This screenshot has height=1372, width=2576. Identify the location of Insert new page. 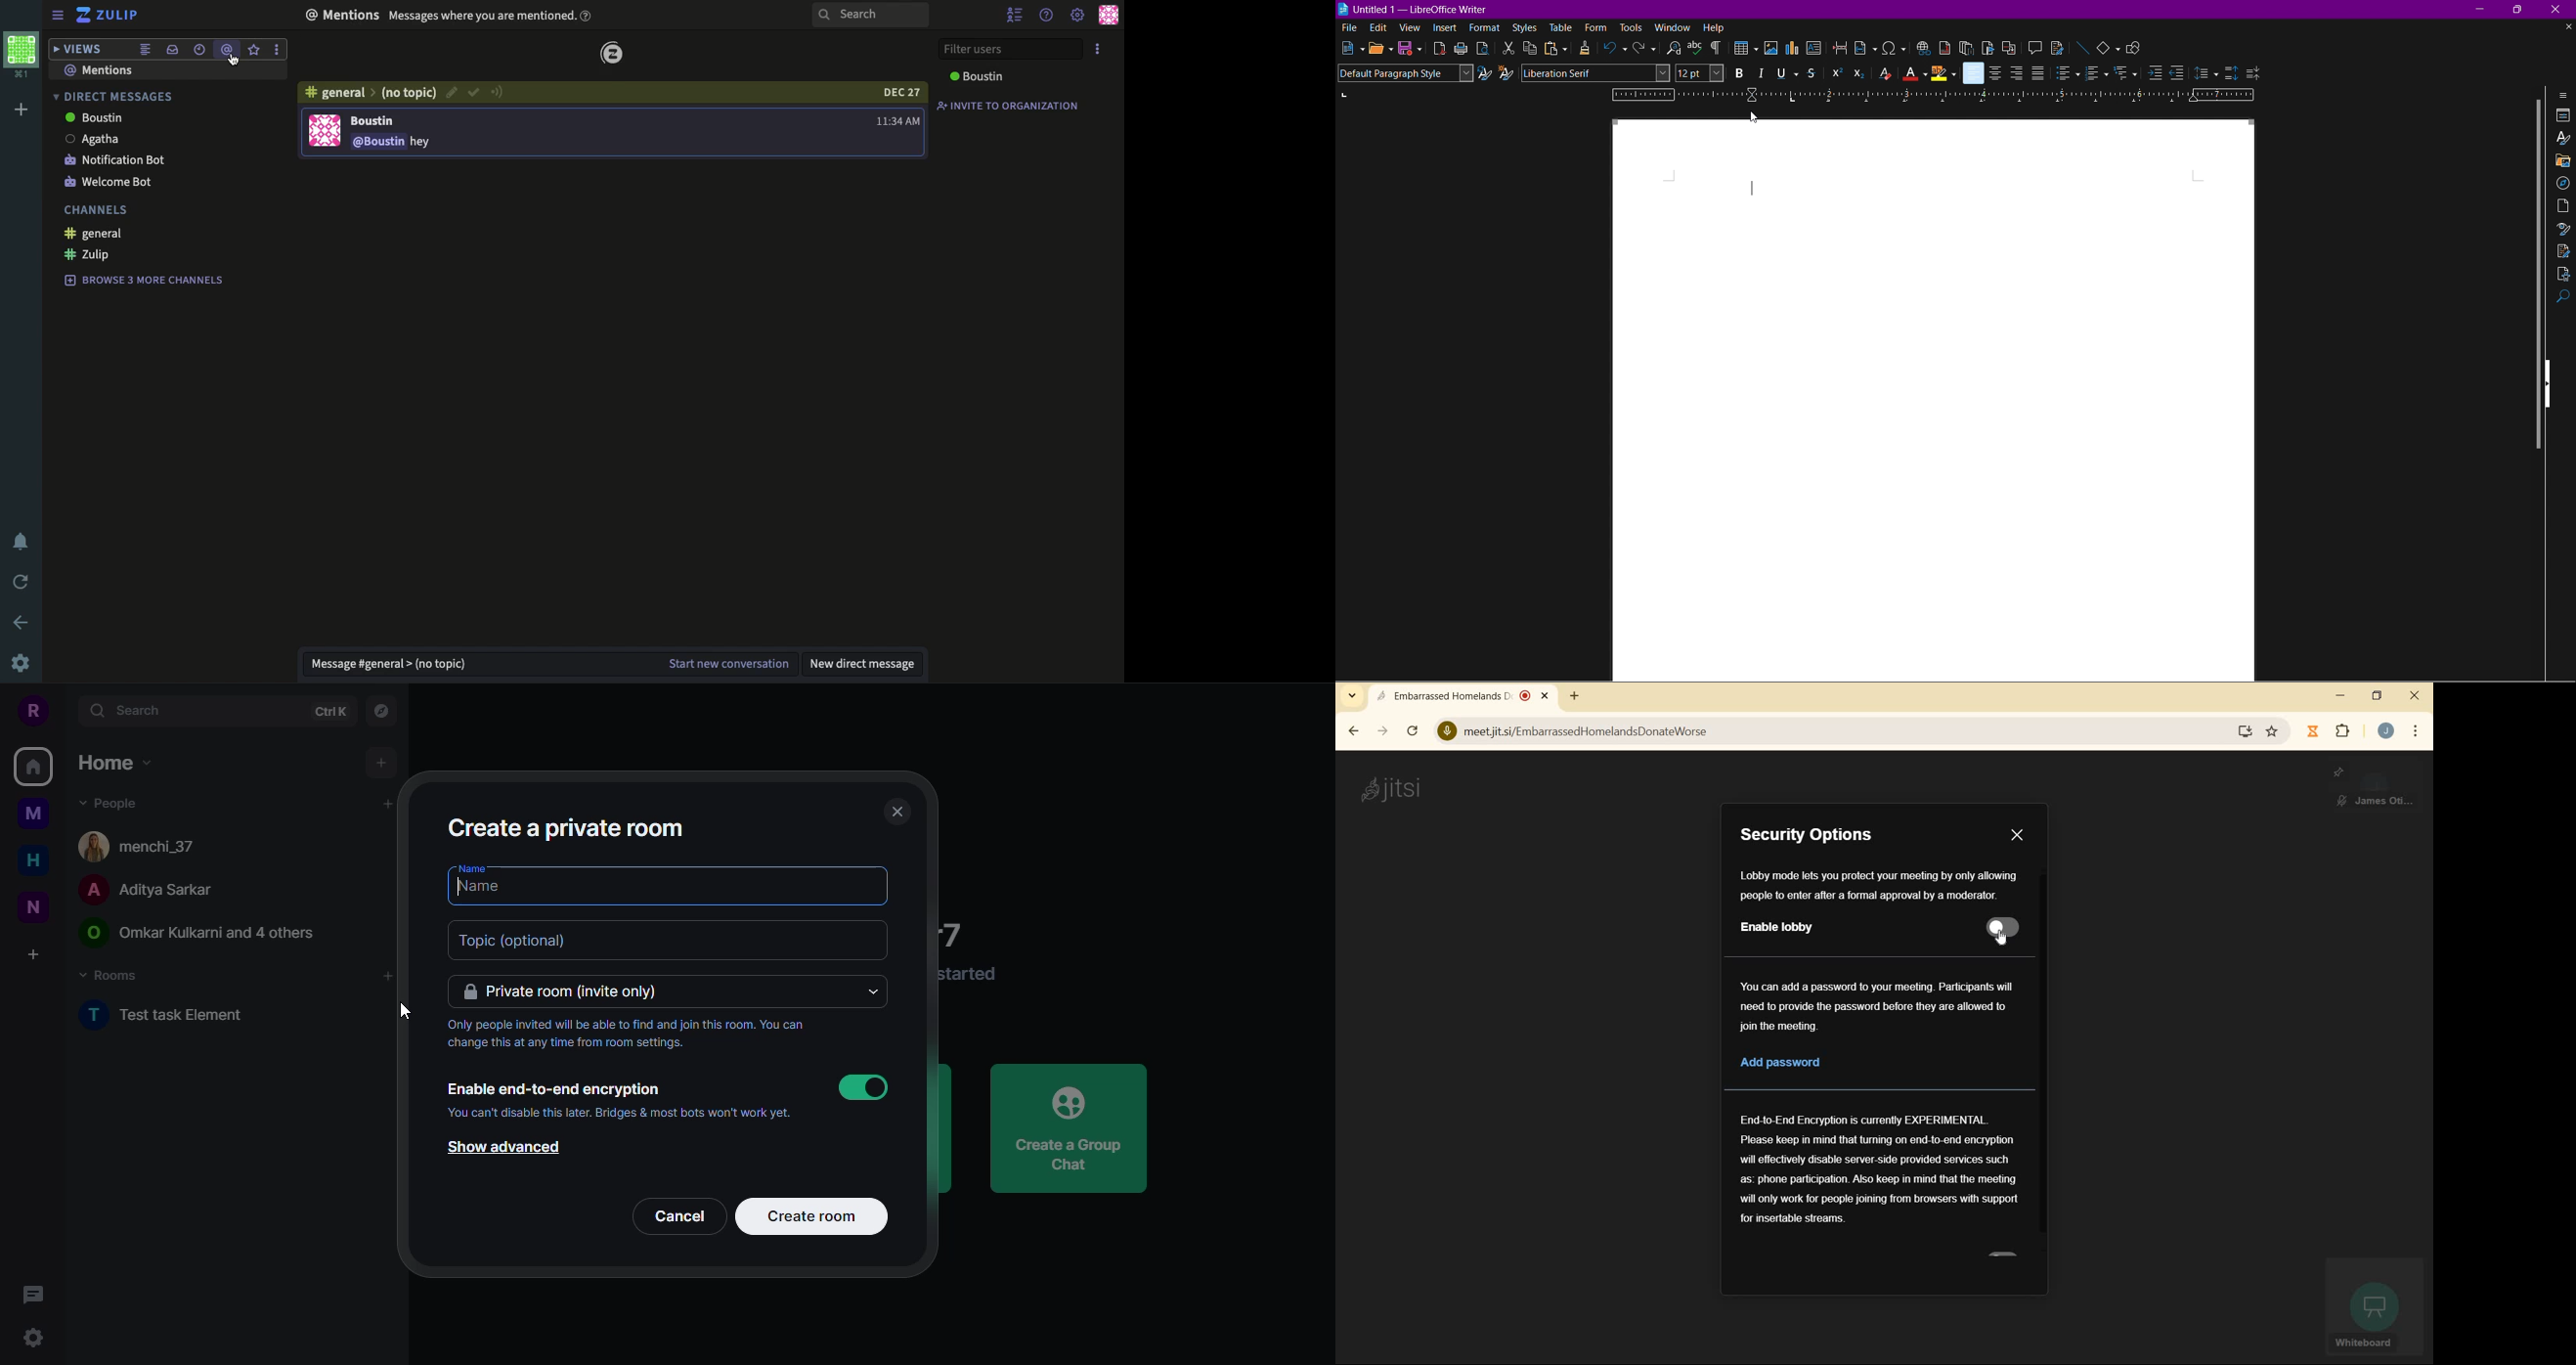
(1866, 48).